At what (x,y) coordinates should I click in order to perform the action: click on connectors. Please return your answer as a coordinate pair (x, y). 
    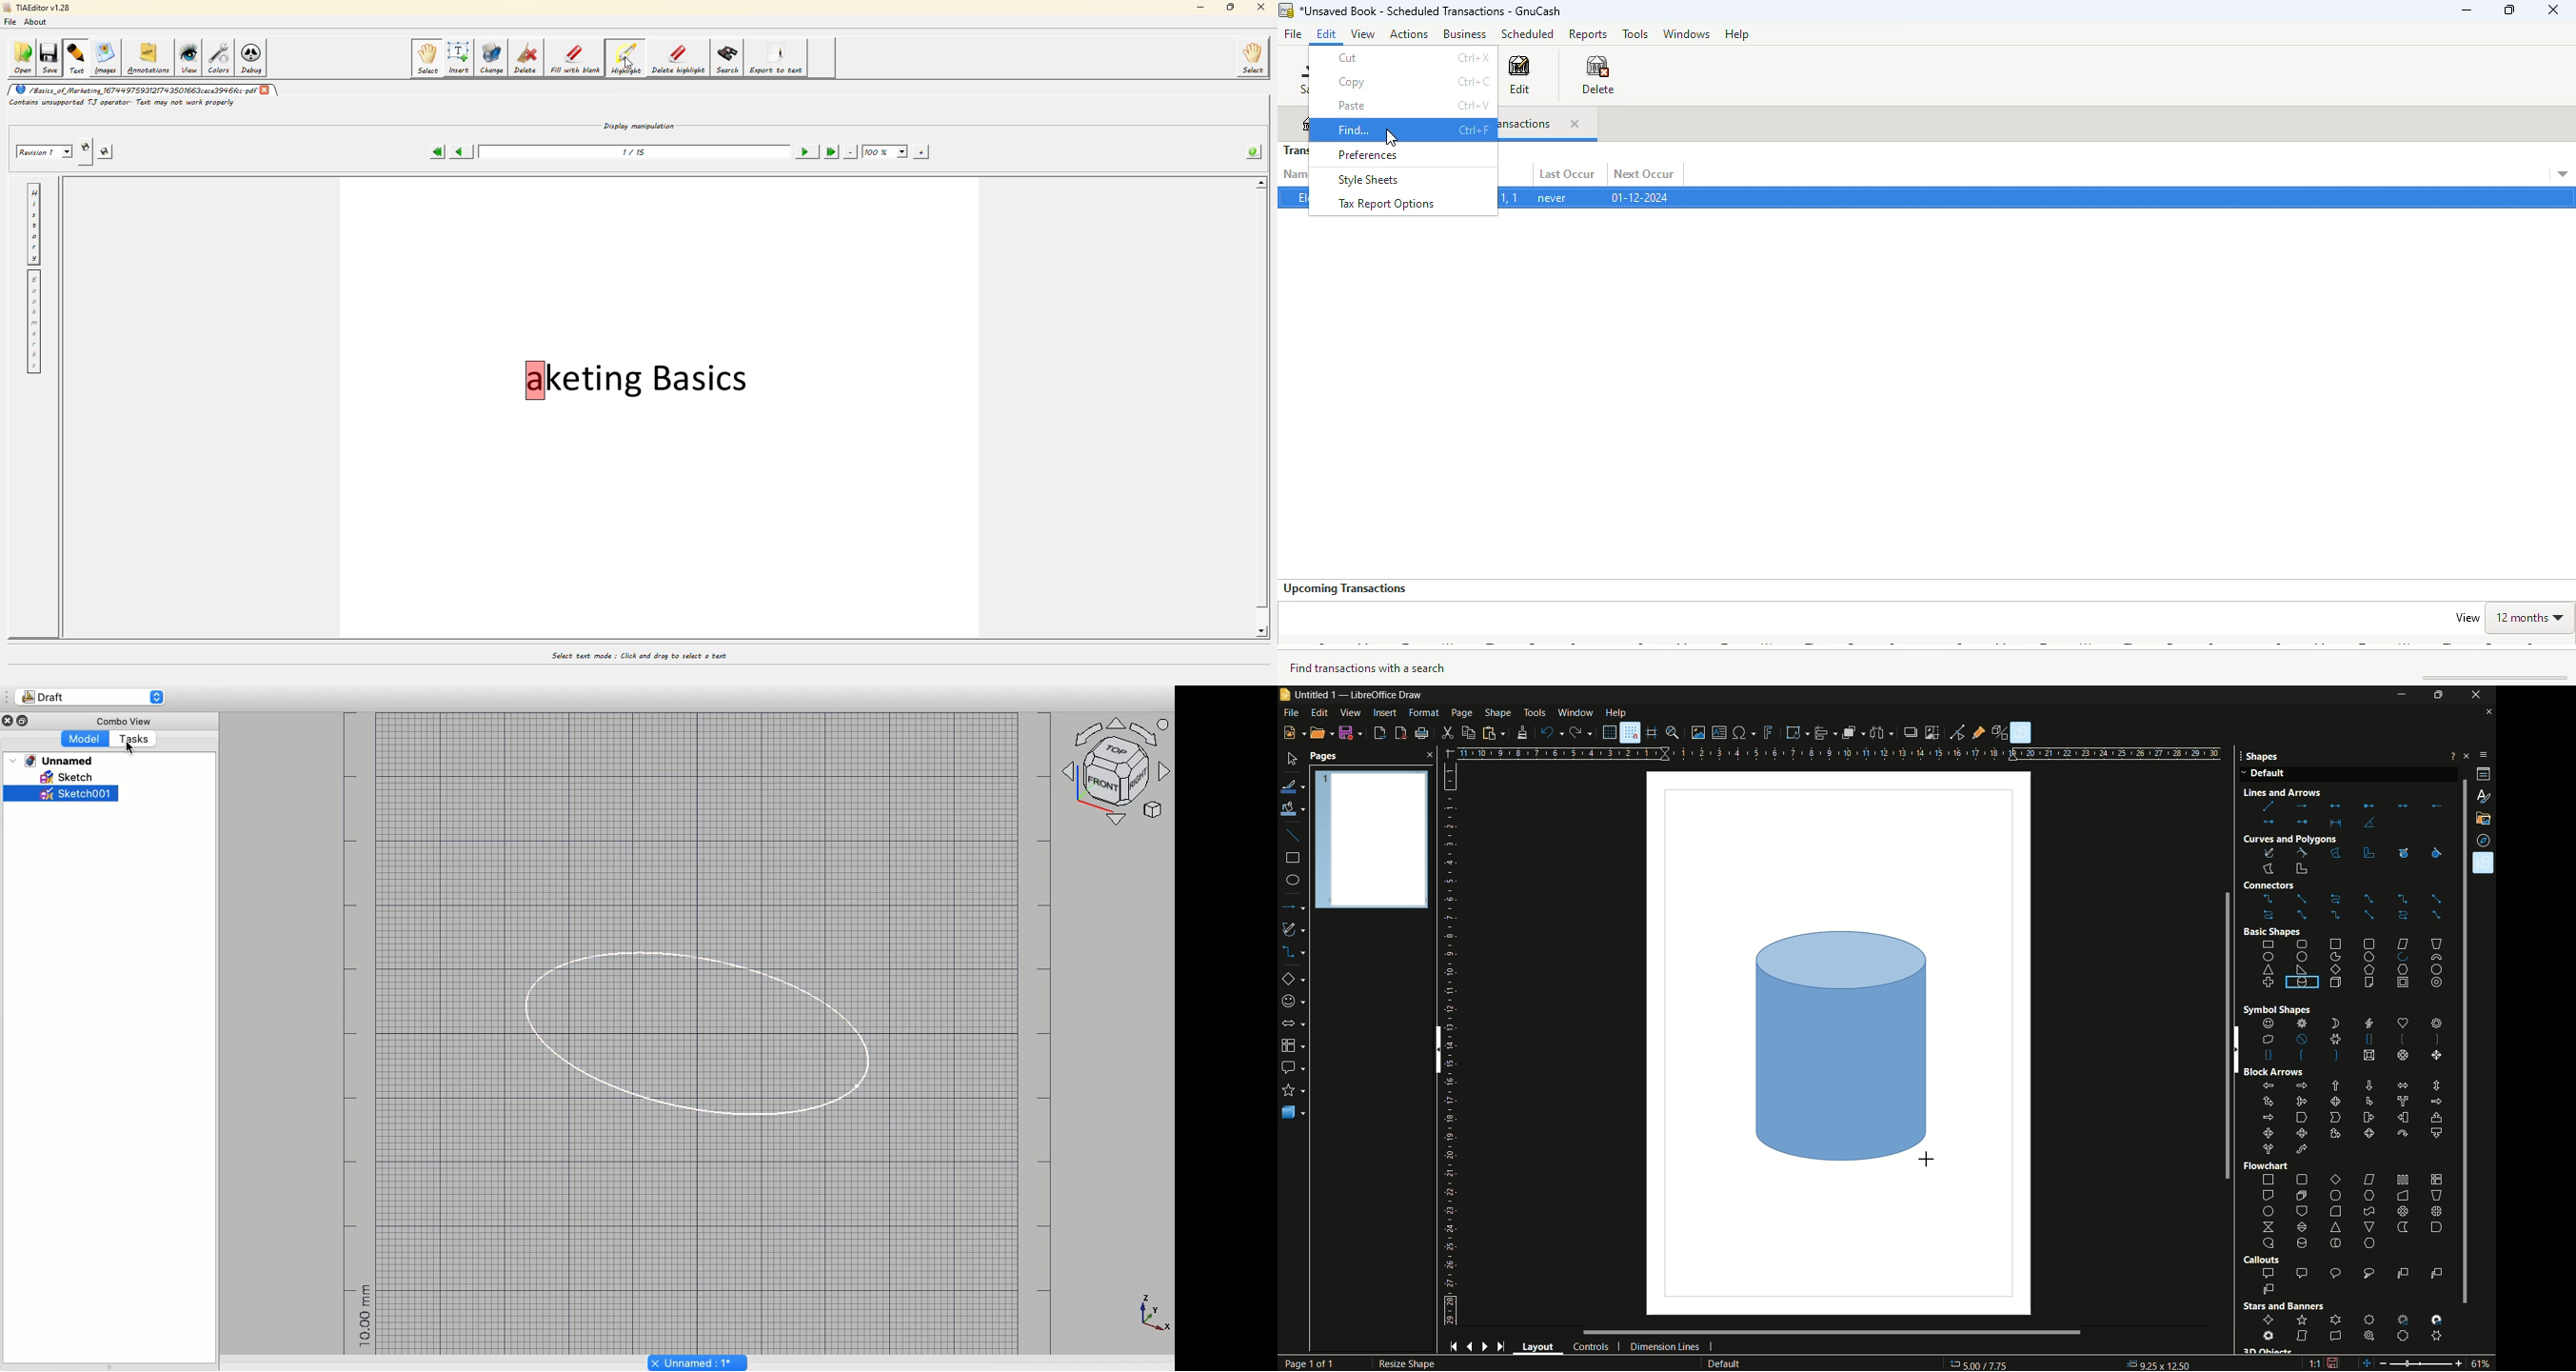
    Looking at the image, I should click on (2352, 908).